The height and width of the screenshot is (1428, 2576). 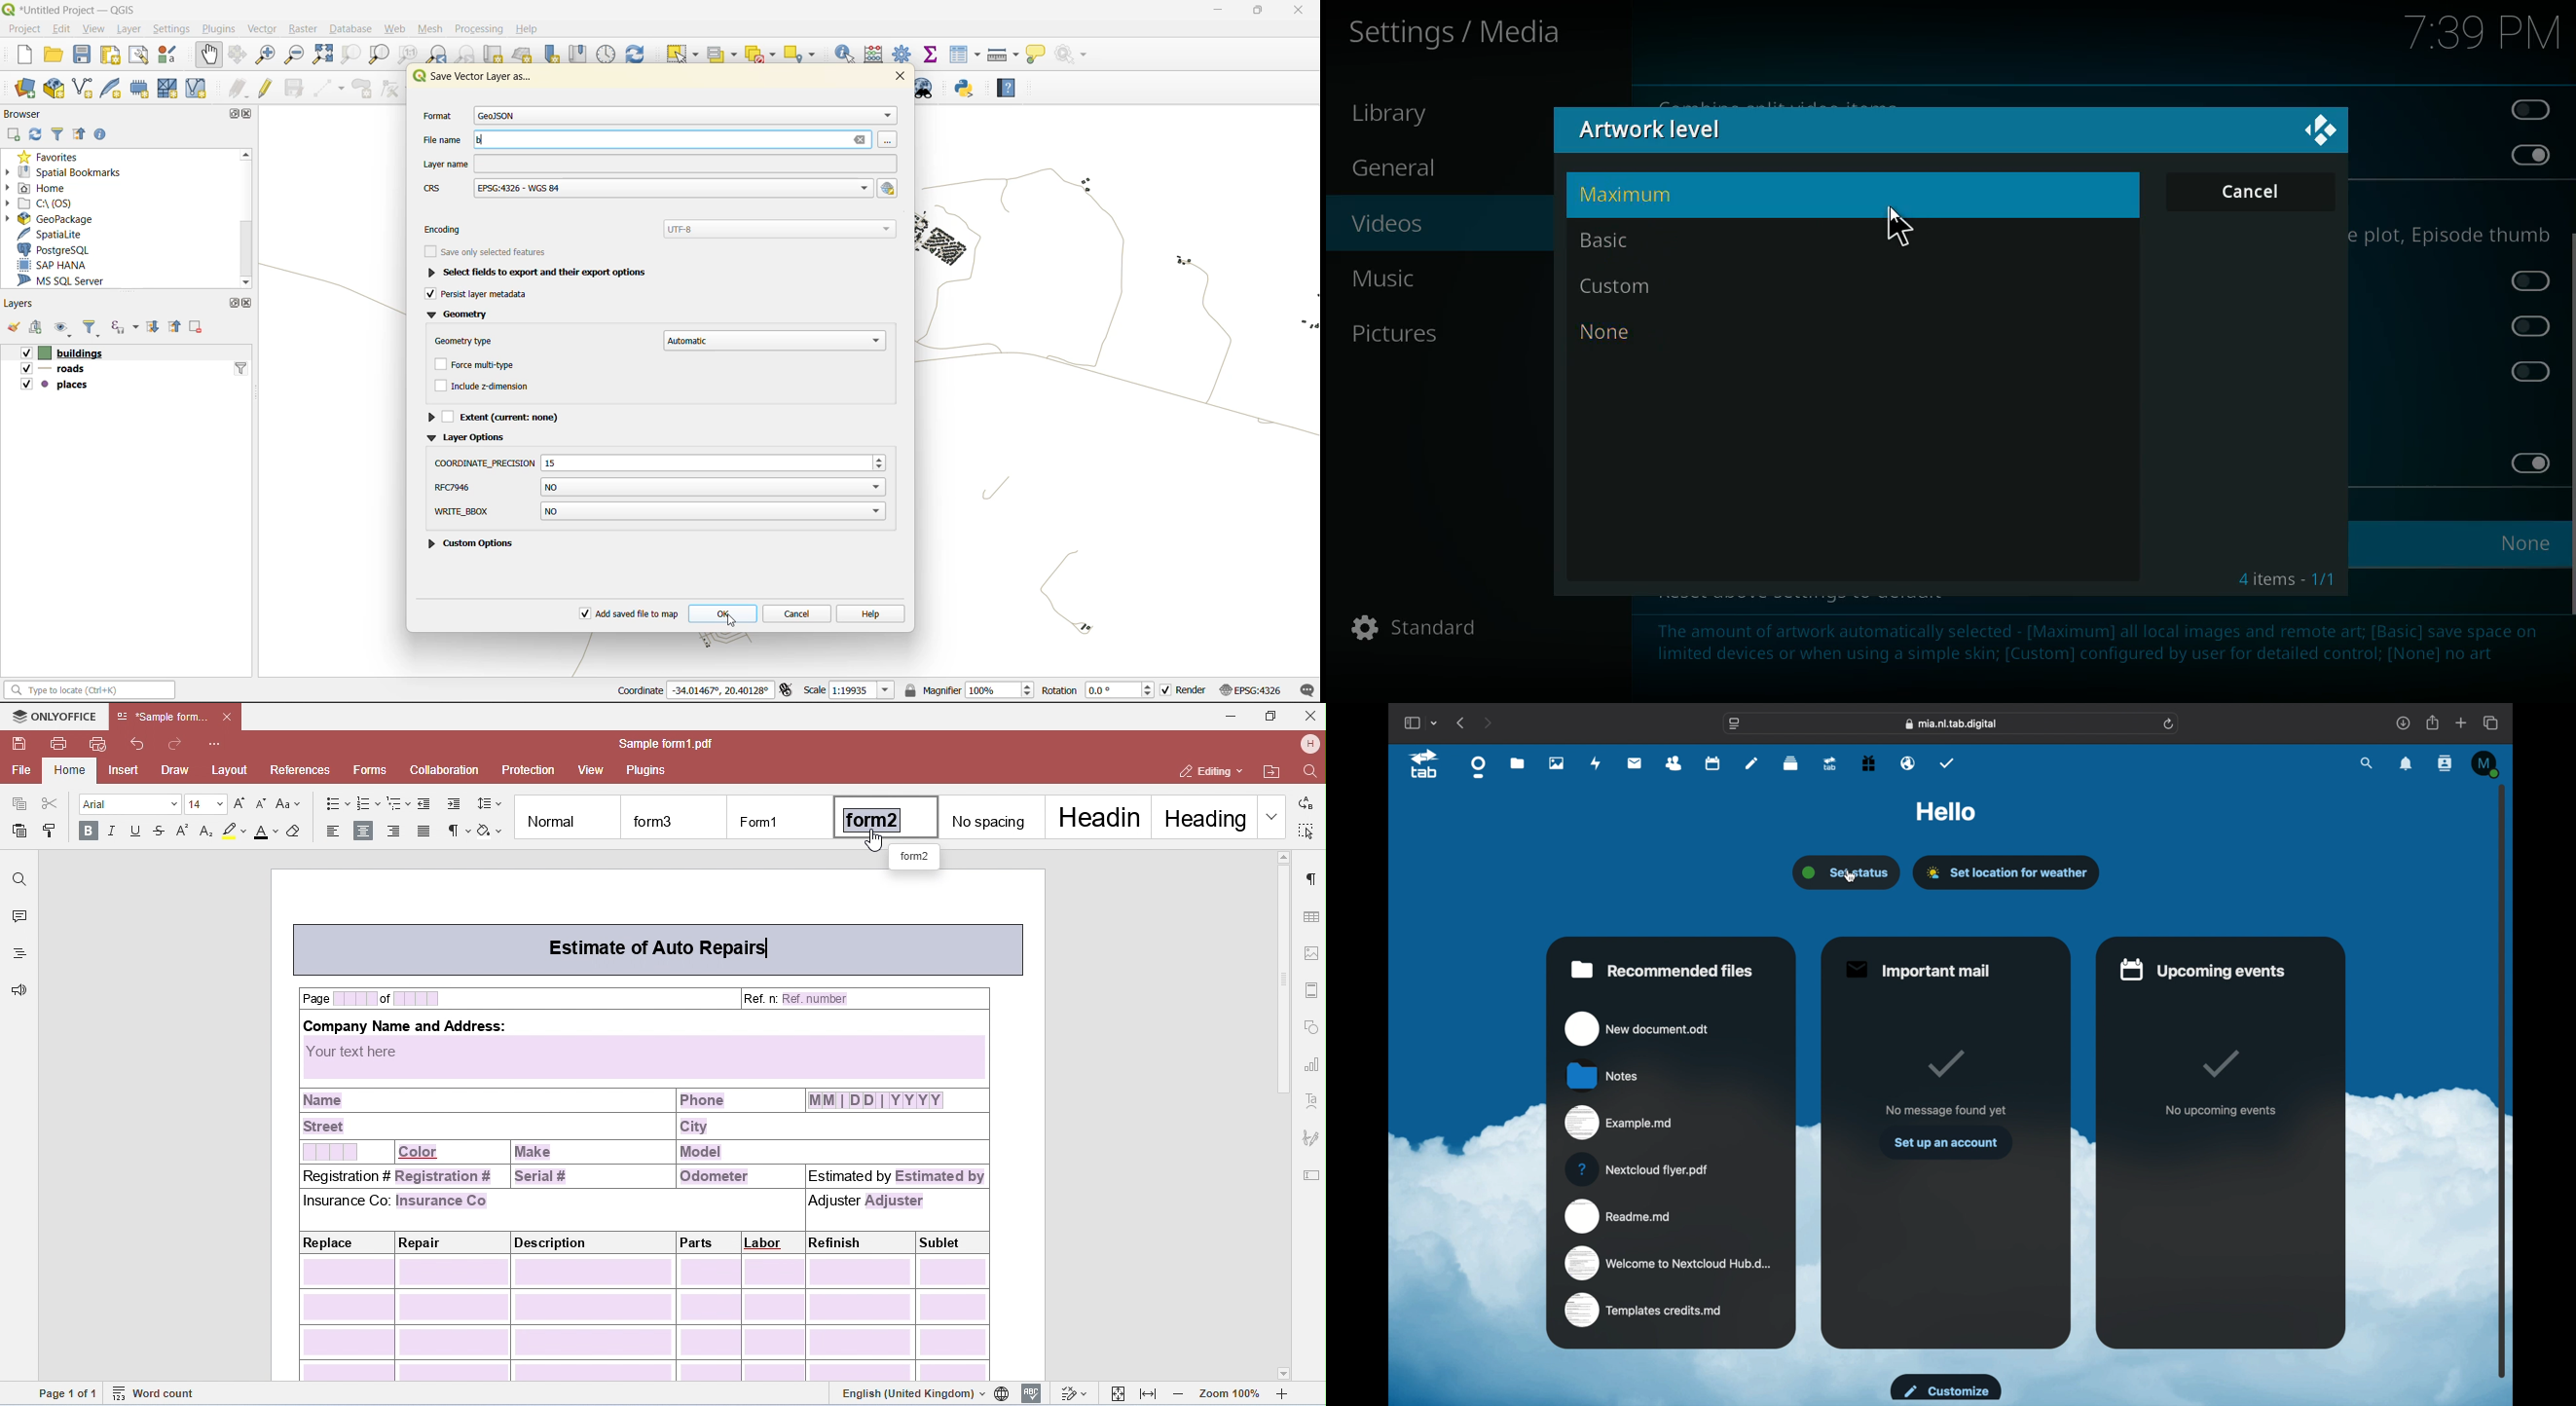 What do you see at coordinates (1869, 762) in the screenshot?
I see `free trial` at bounding box center [1869, 762].